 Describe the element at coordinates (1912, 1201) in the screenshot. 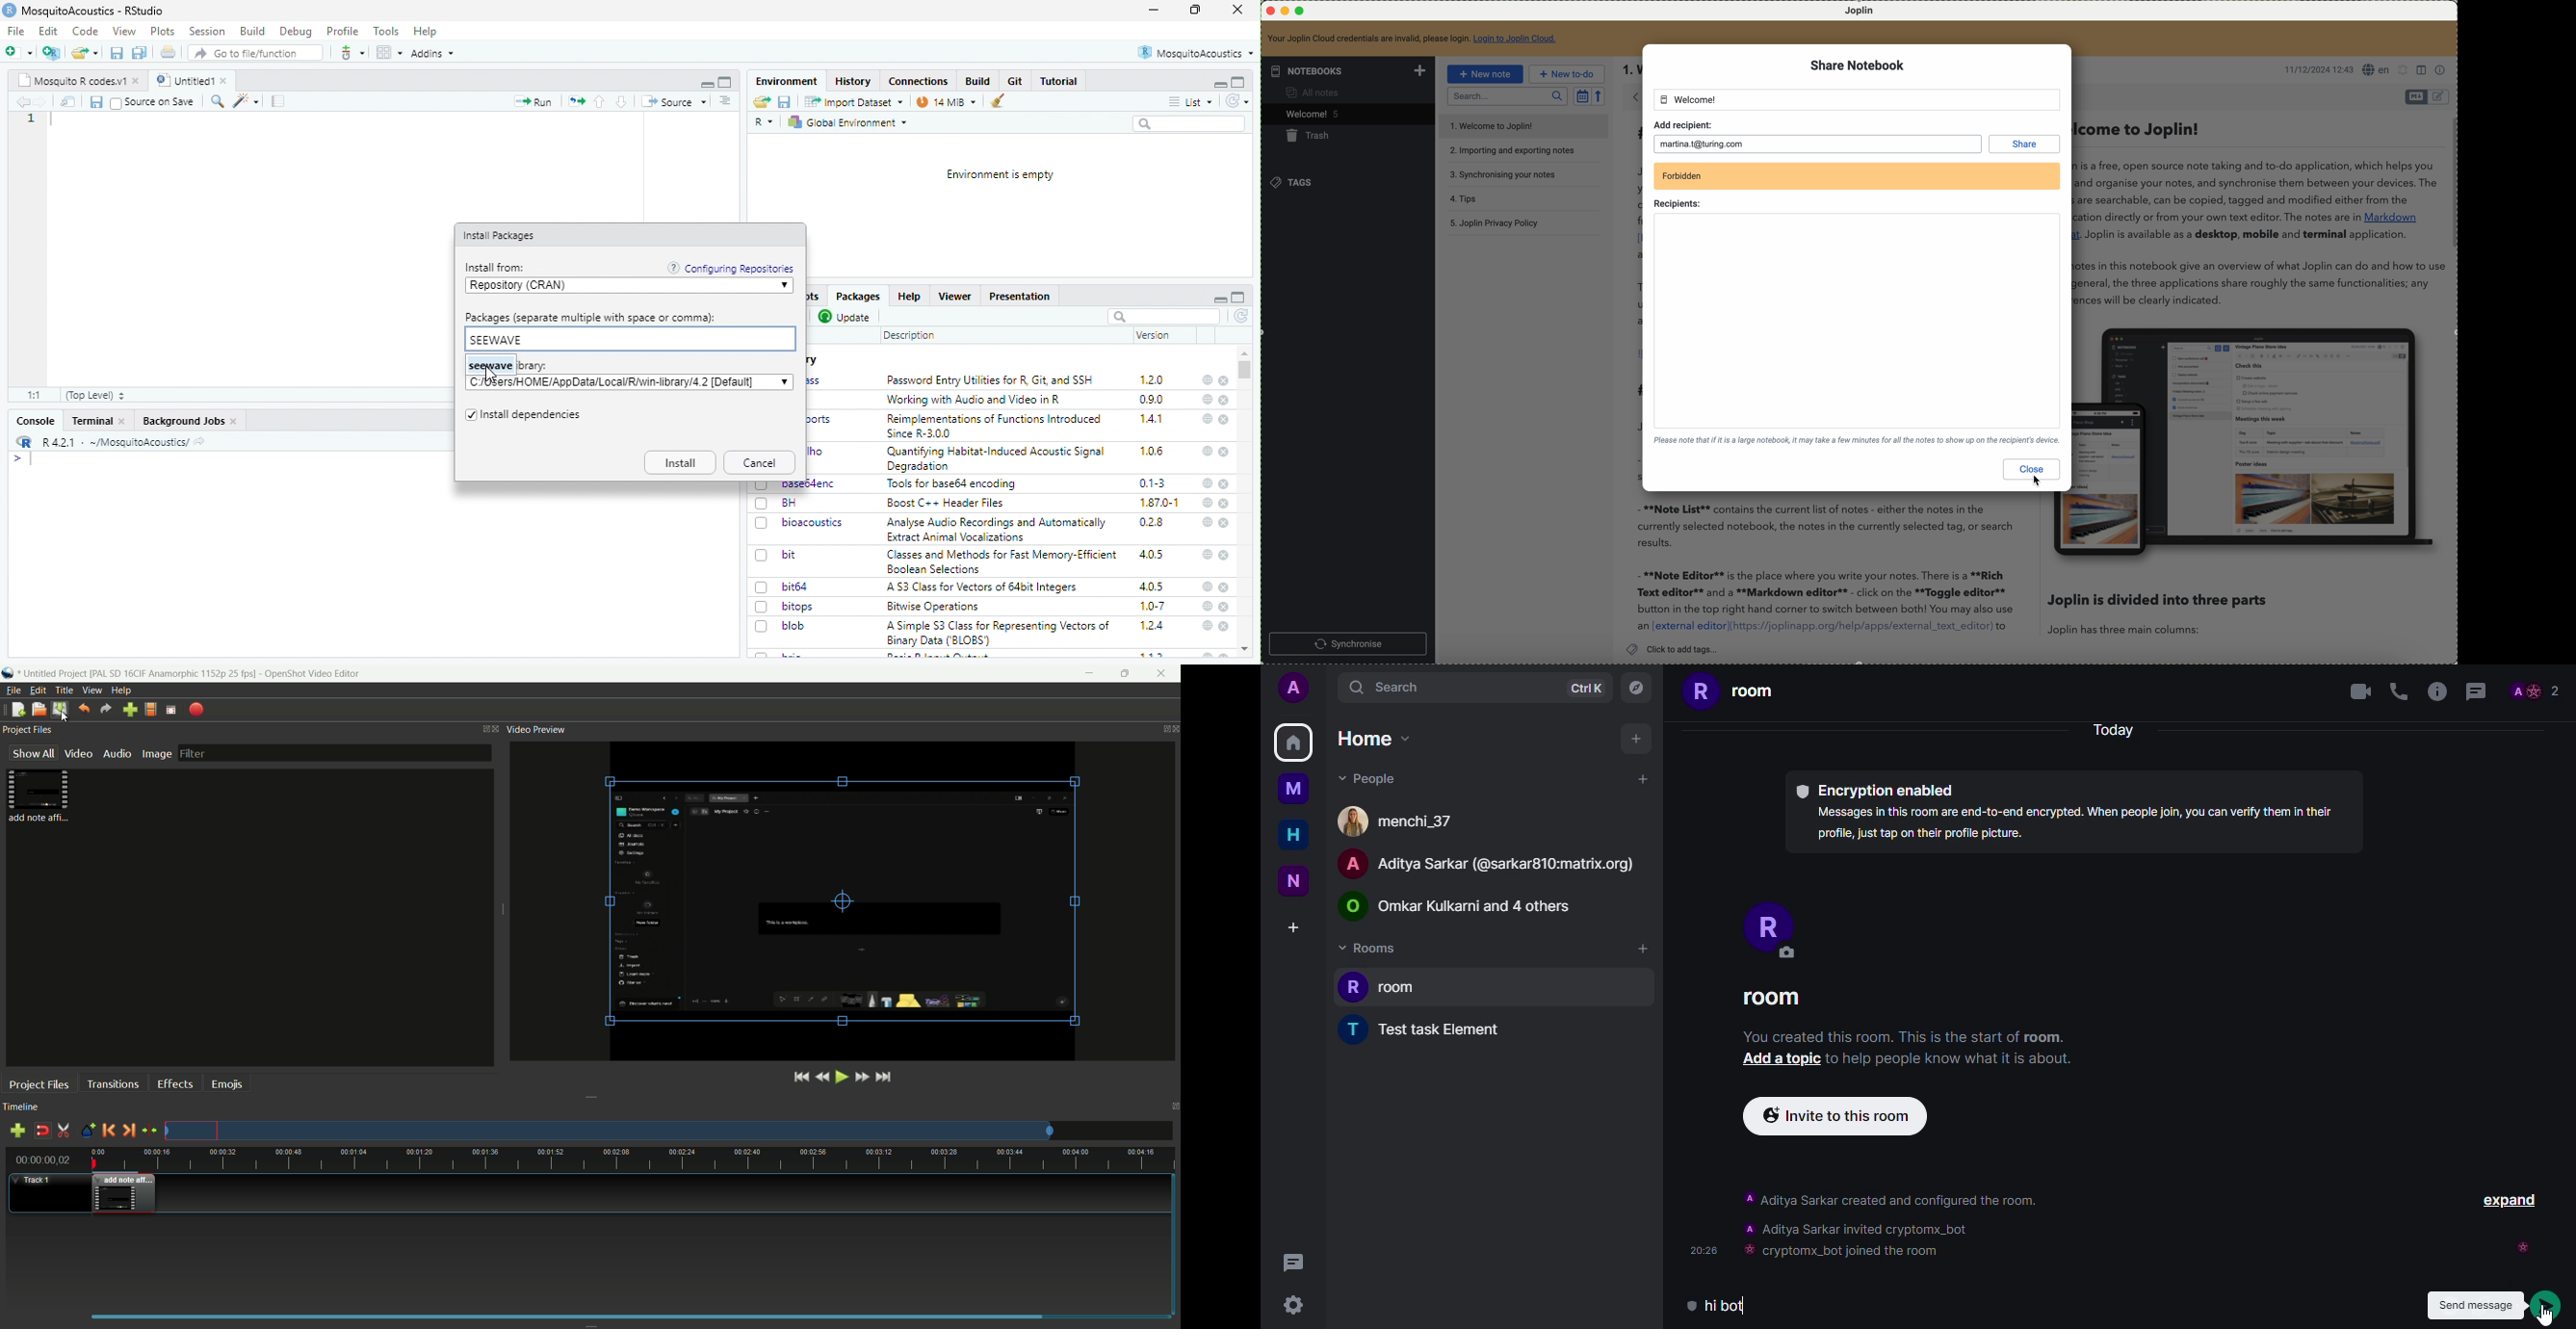

I see `DESCRIPTION` at that location.